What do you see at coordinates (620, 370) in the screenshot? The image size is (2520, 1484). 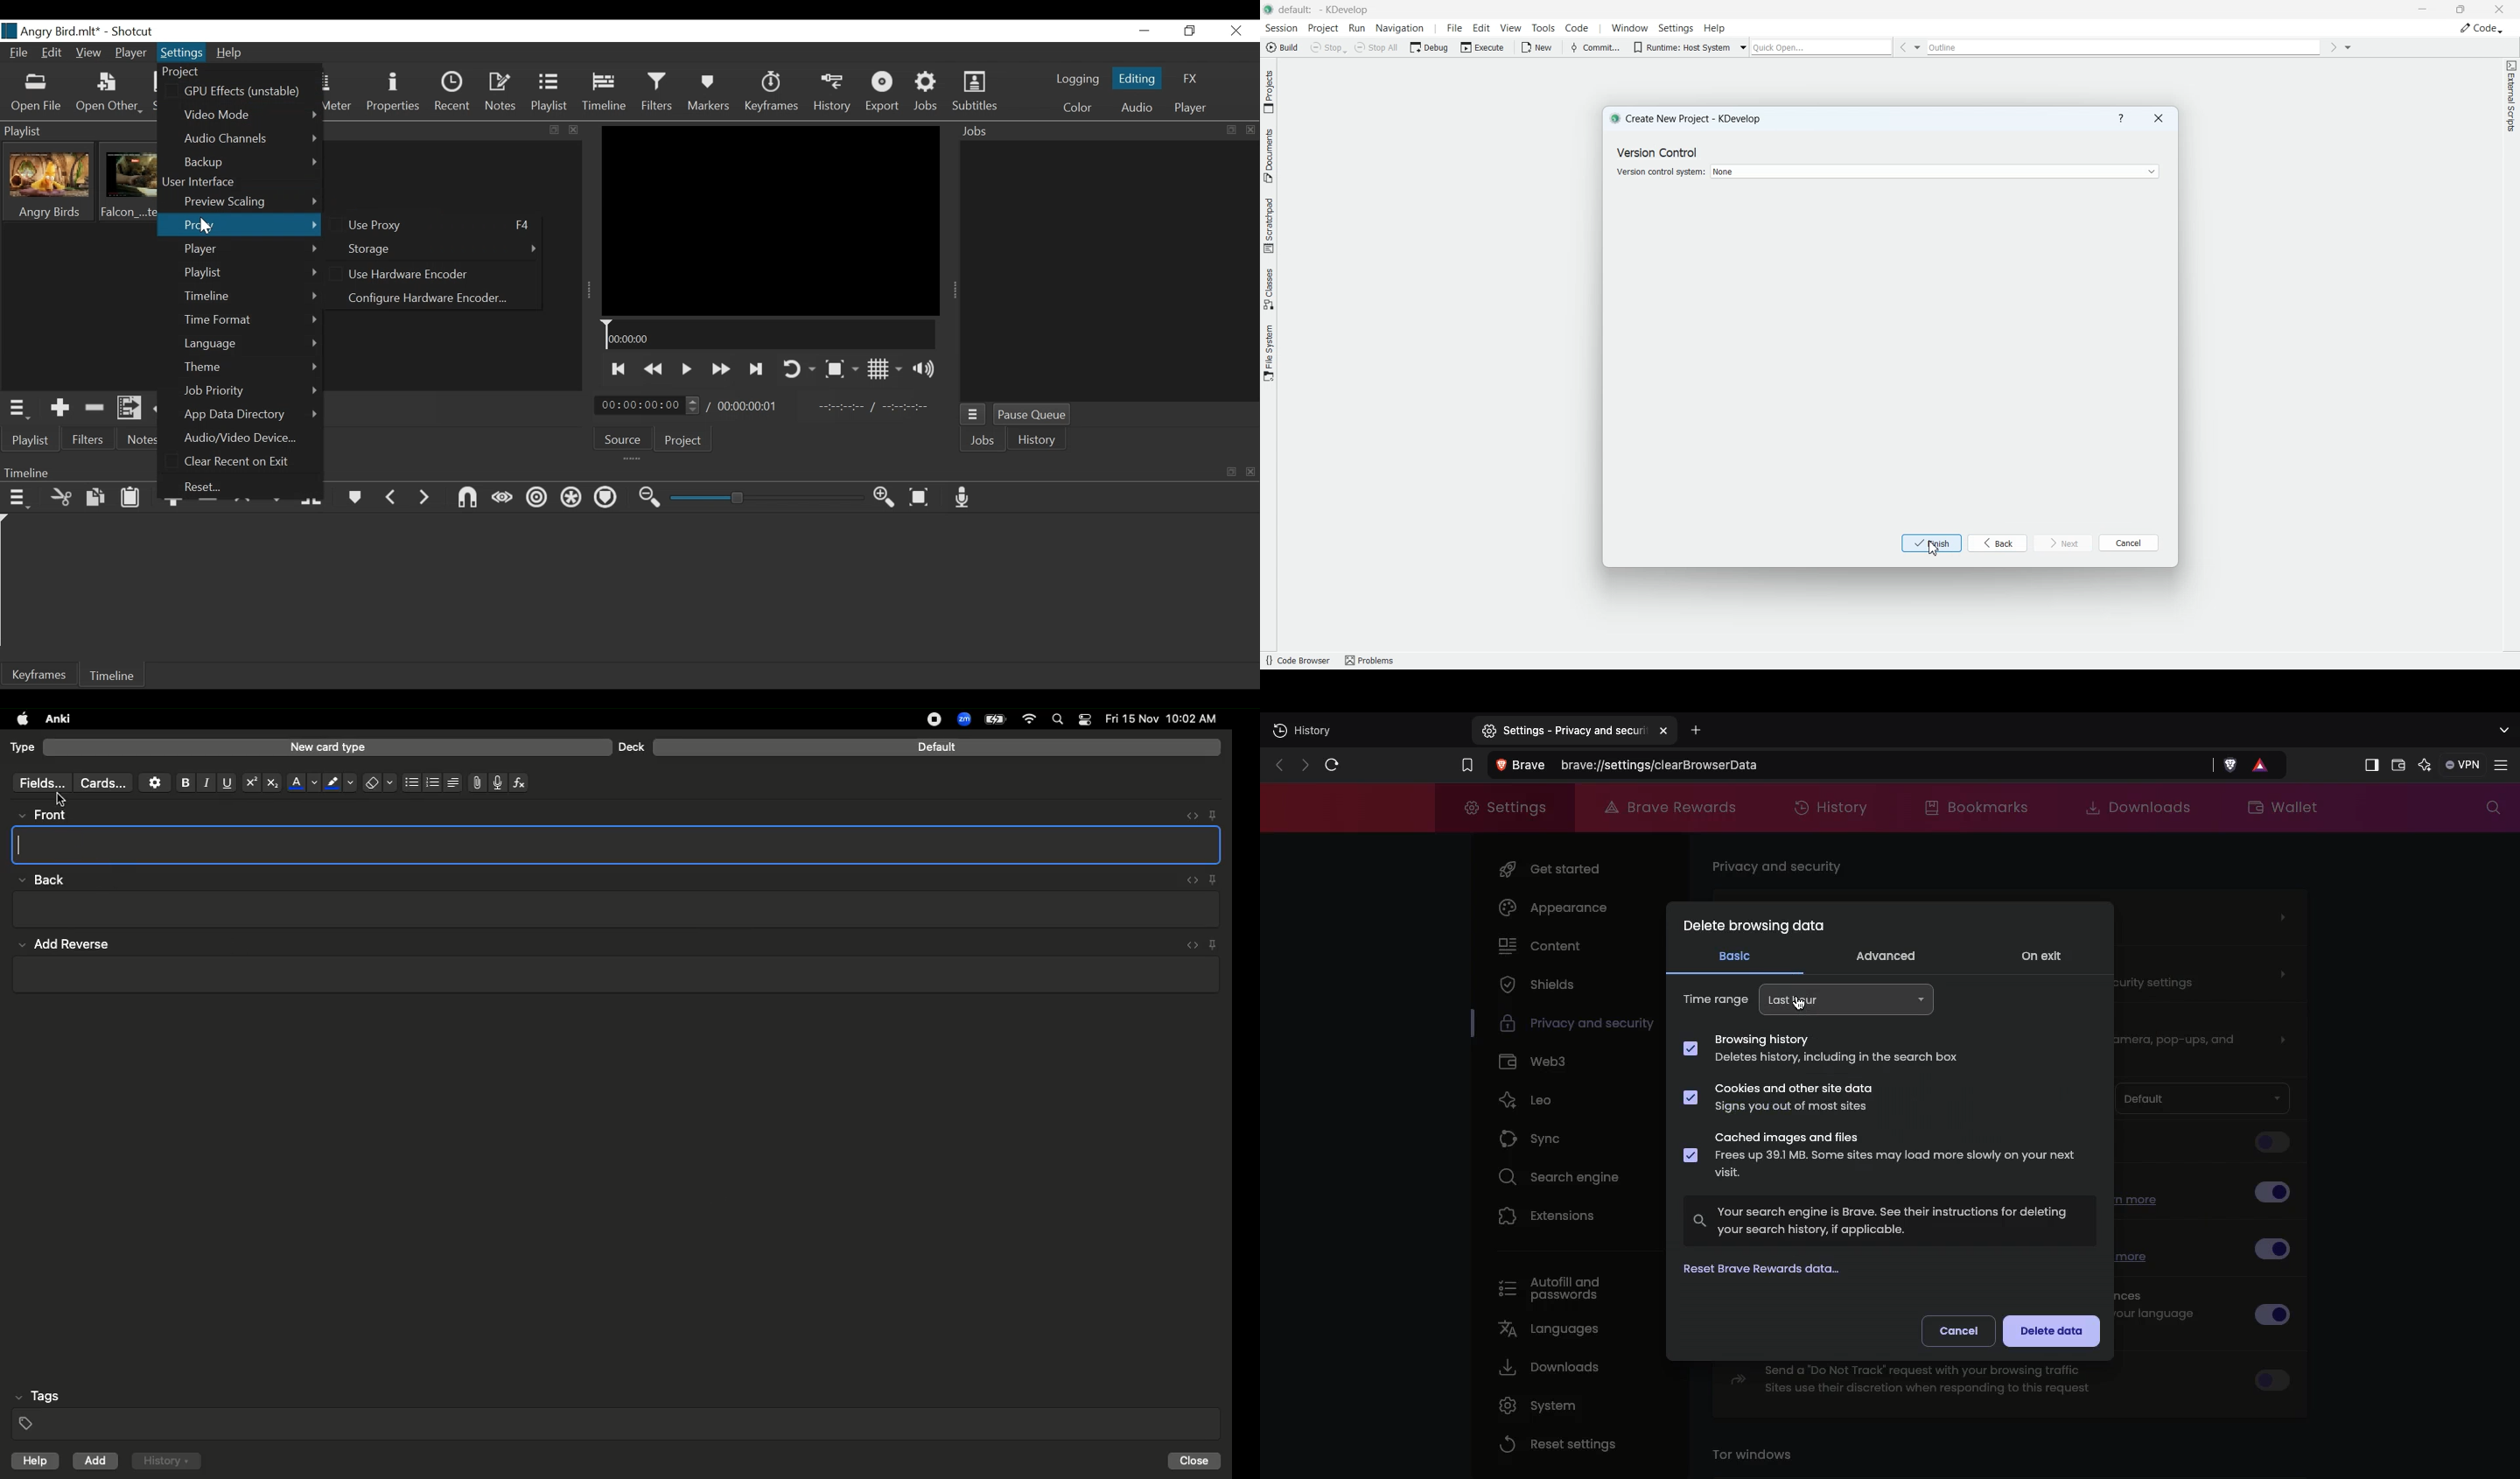 I see `Skip to the previous point` at bounding box center [620, 370].